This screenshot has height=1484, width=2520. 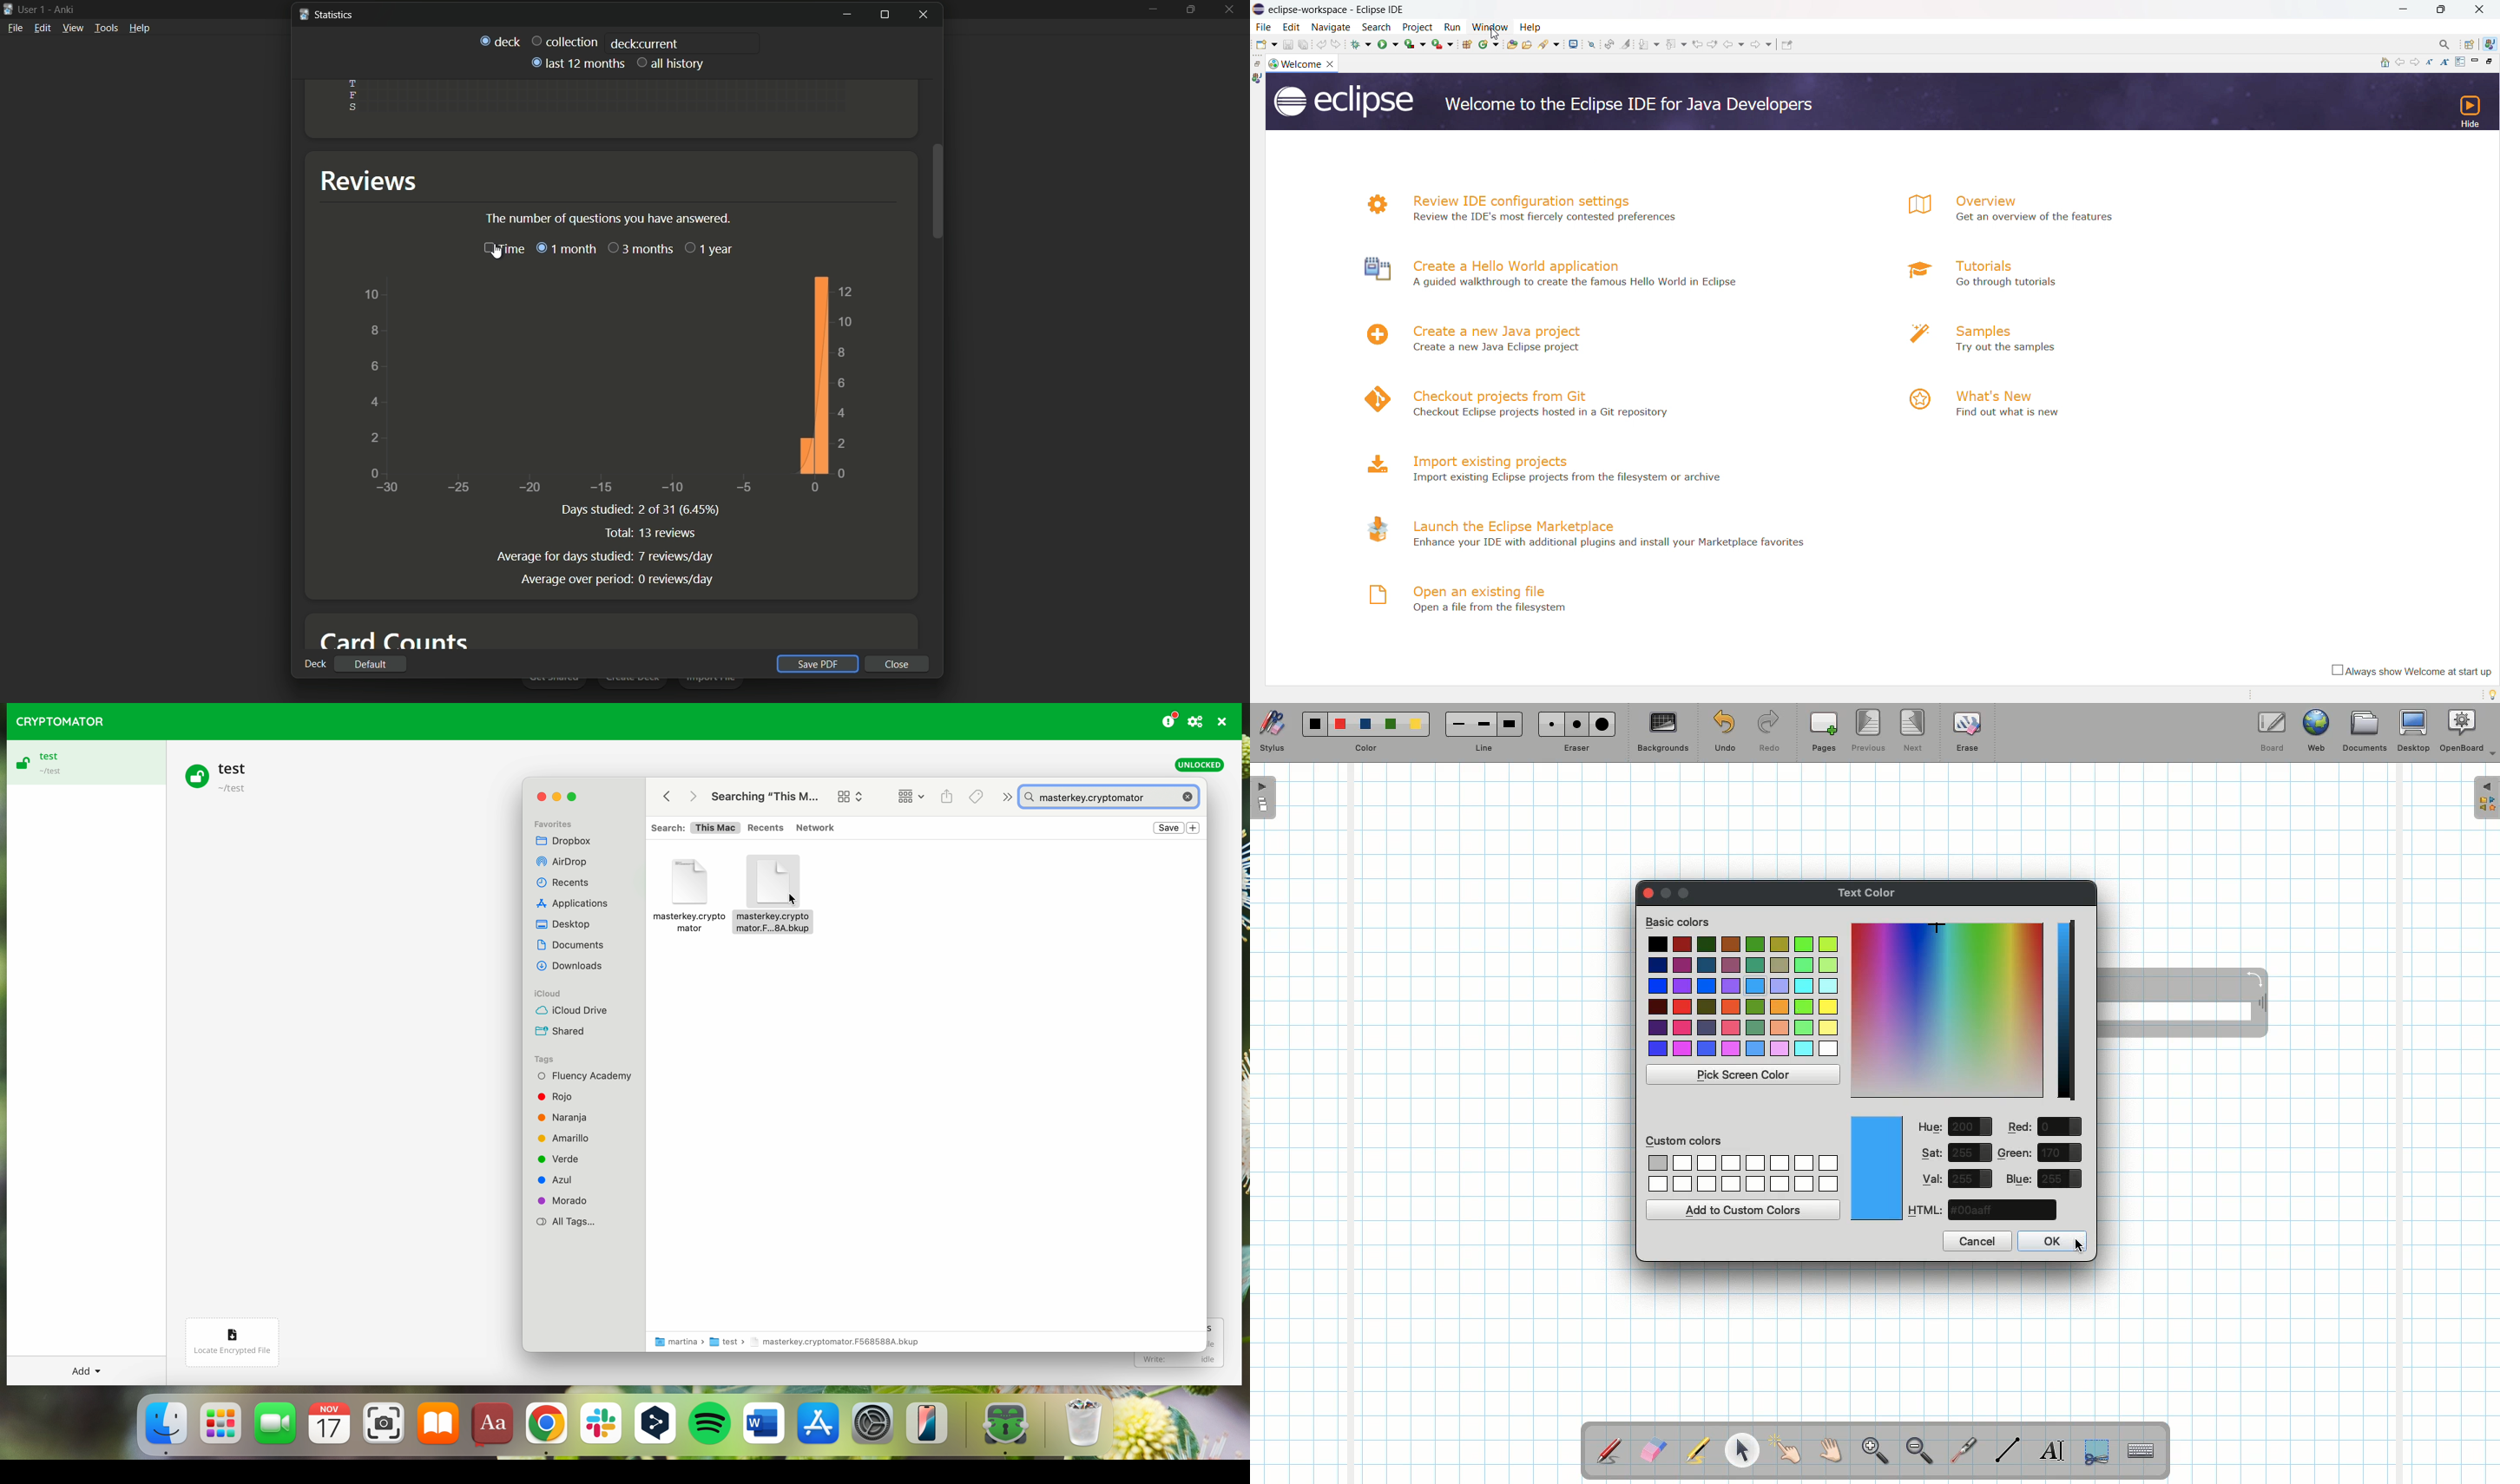 I want to click on Move, so click(x=2260, y=1005).